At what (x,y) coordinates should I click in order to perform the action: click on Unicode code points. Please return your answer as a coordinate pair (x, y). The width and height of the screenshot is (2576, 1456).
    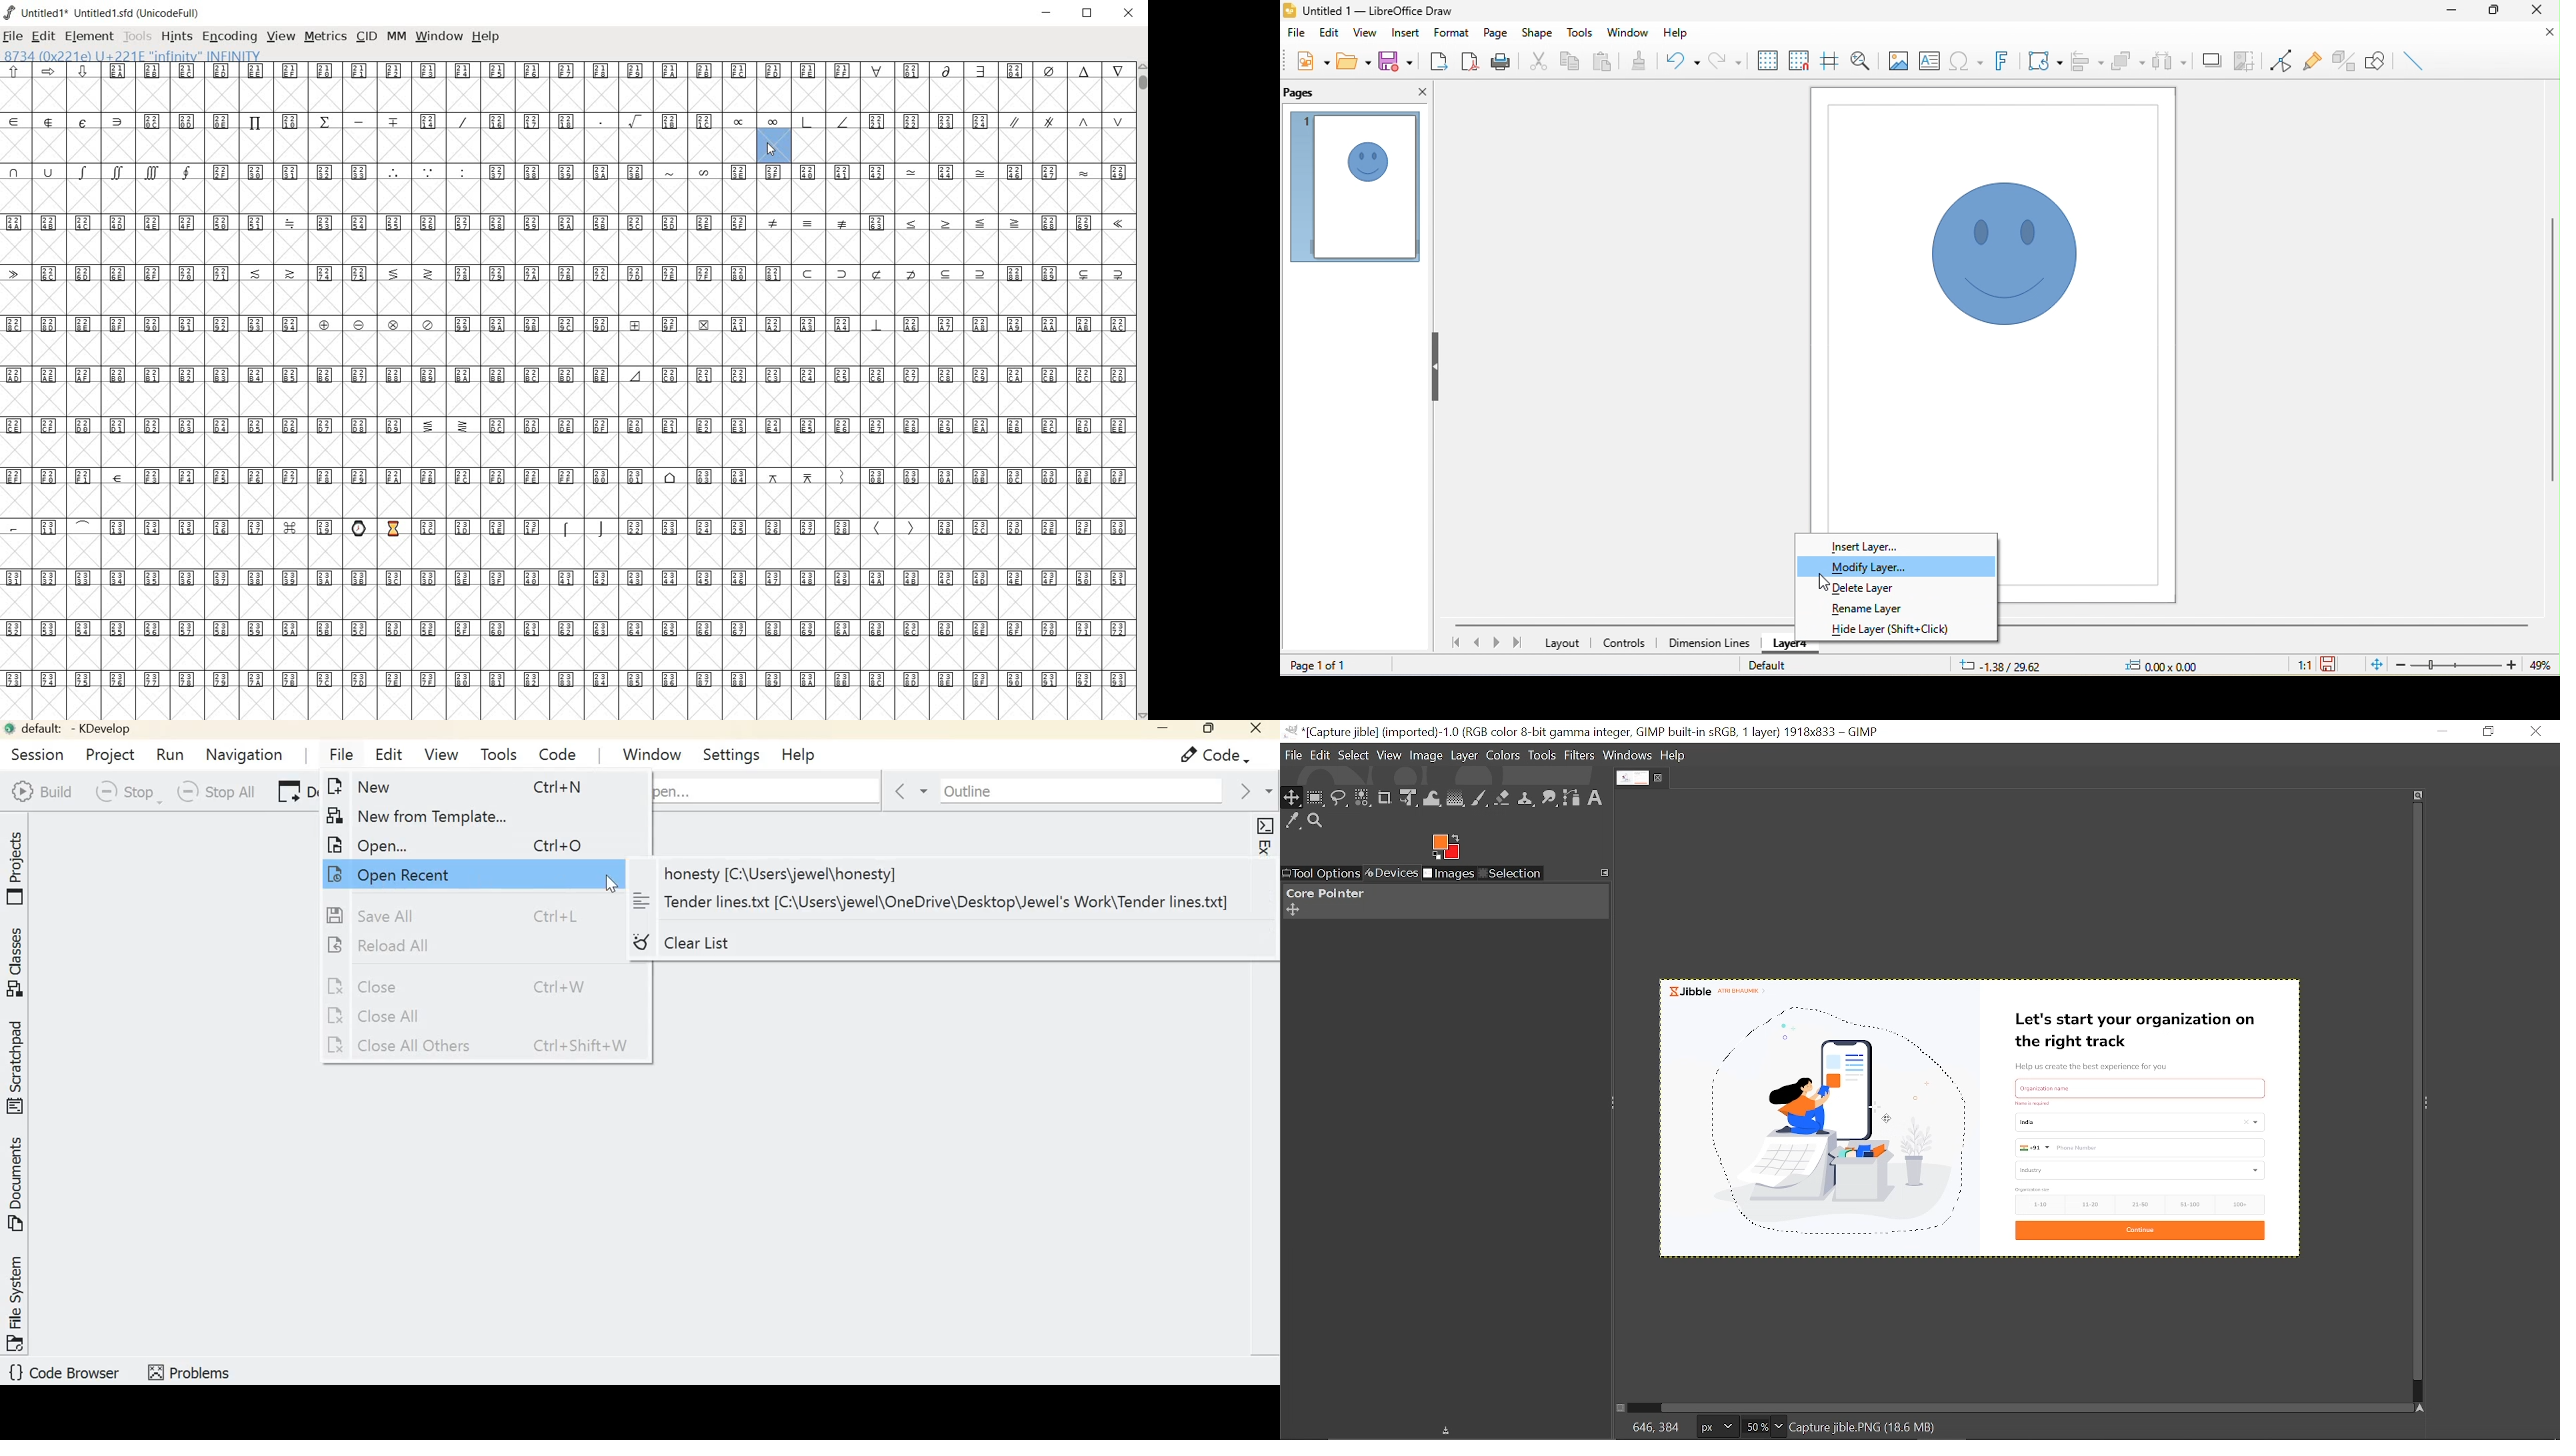
    Looking at the image, I should click on (810, 172).